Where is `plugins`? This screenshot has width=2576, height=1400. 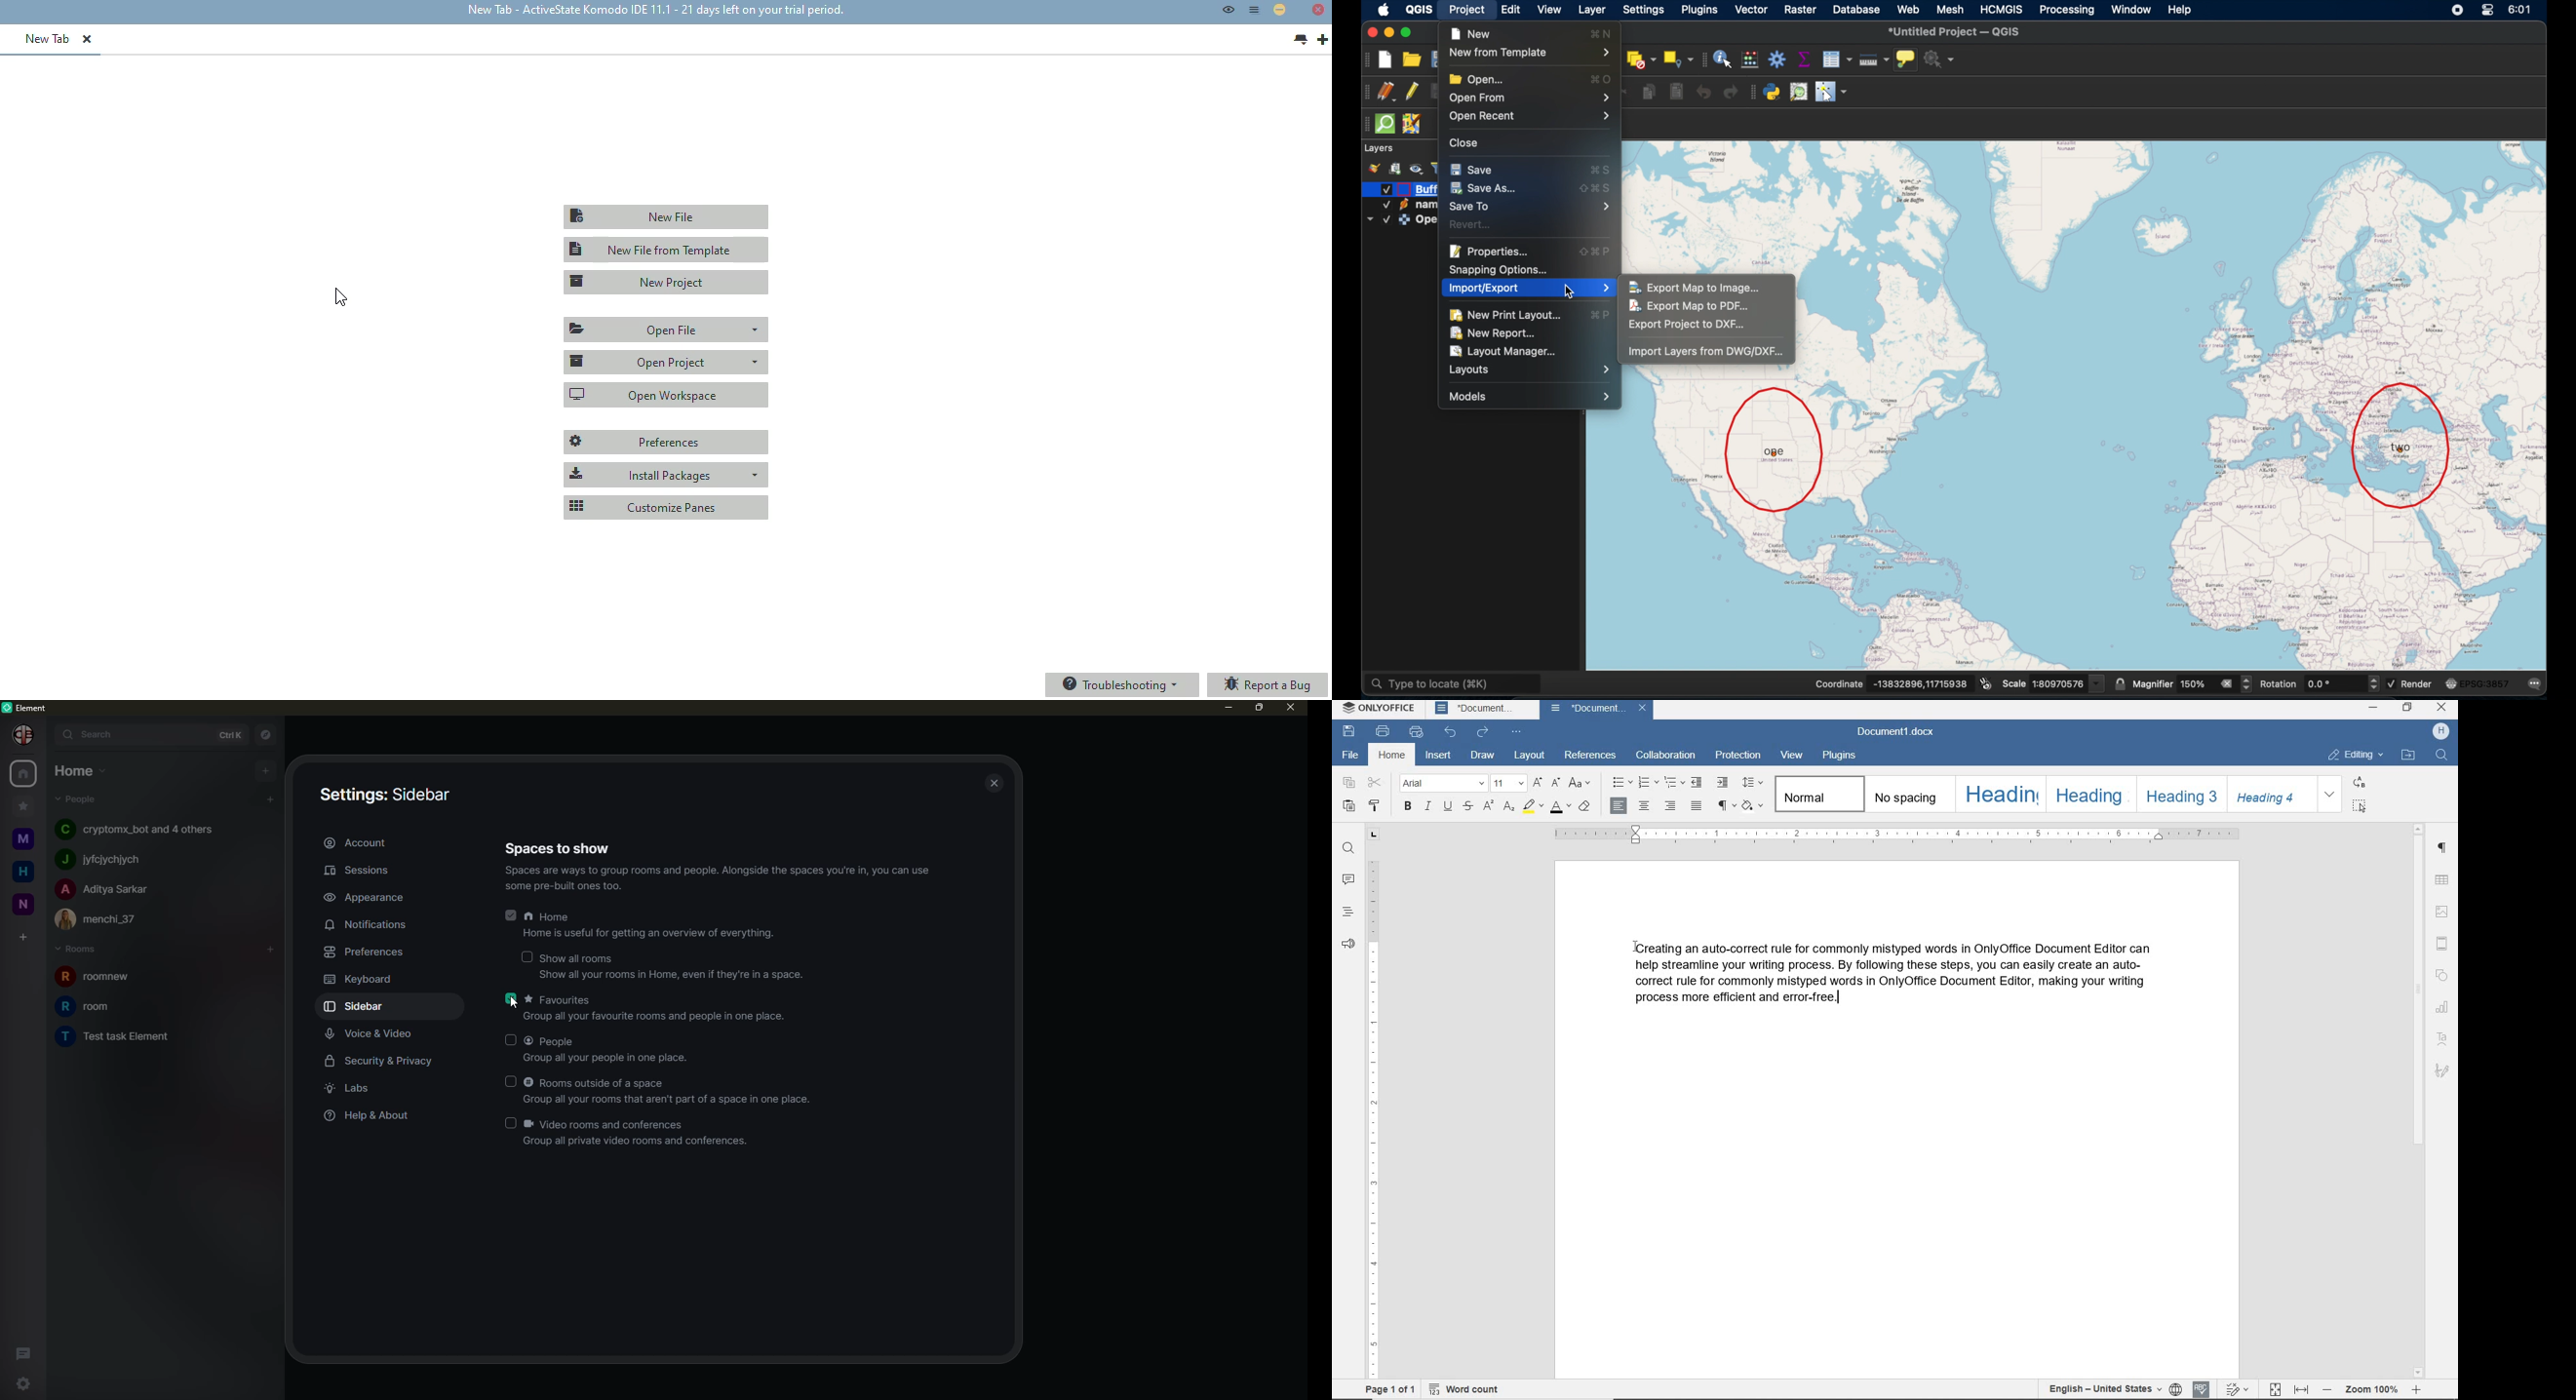 plugins is located at coordinates (1841, 756).